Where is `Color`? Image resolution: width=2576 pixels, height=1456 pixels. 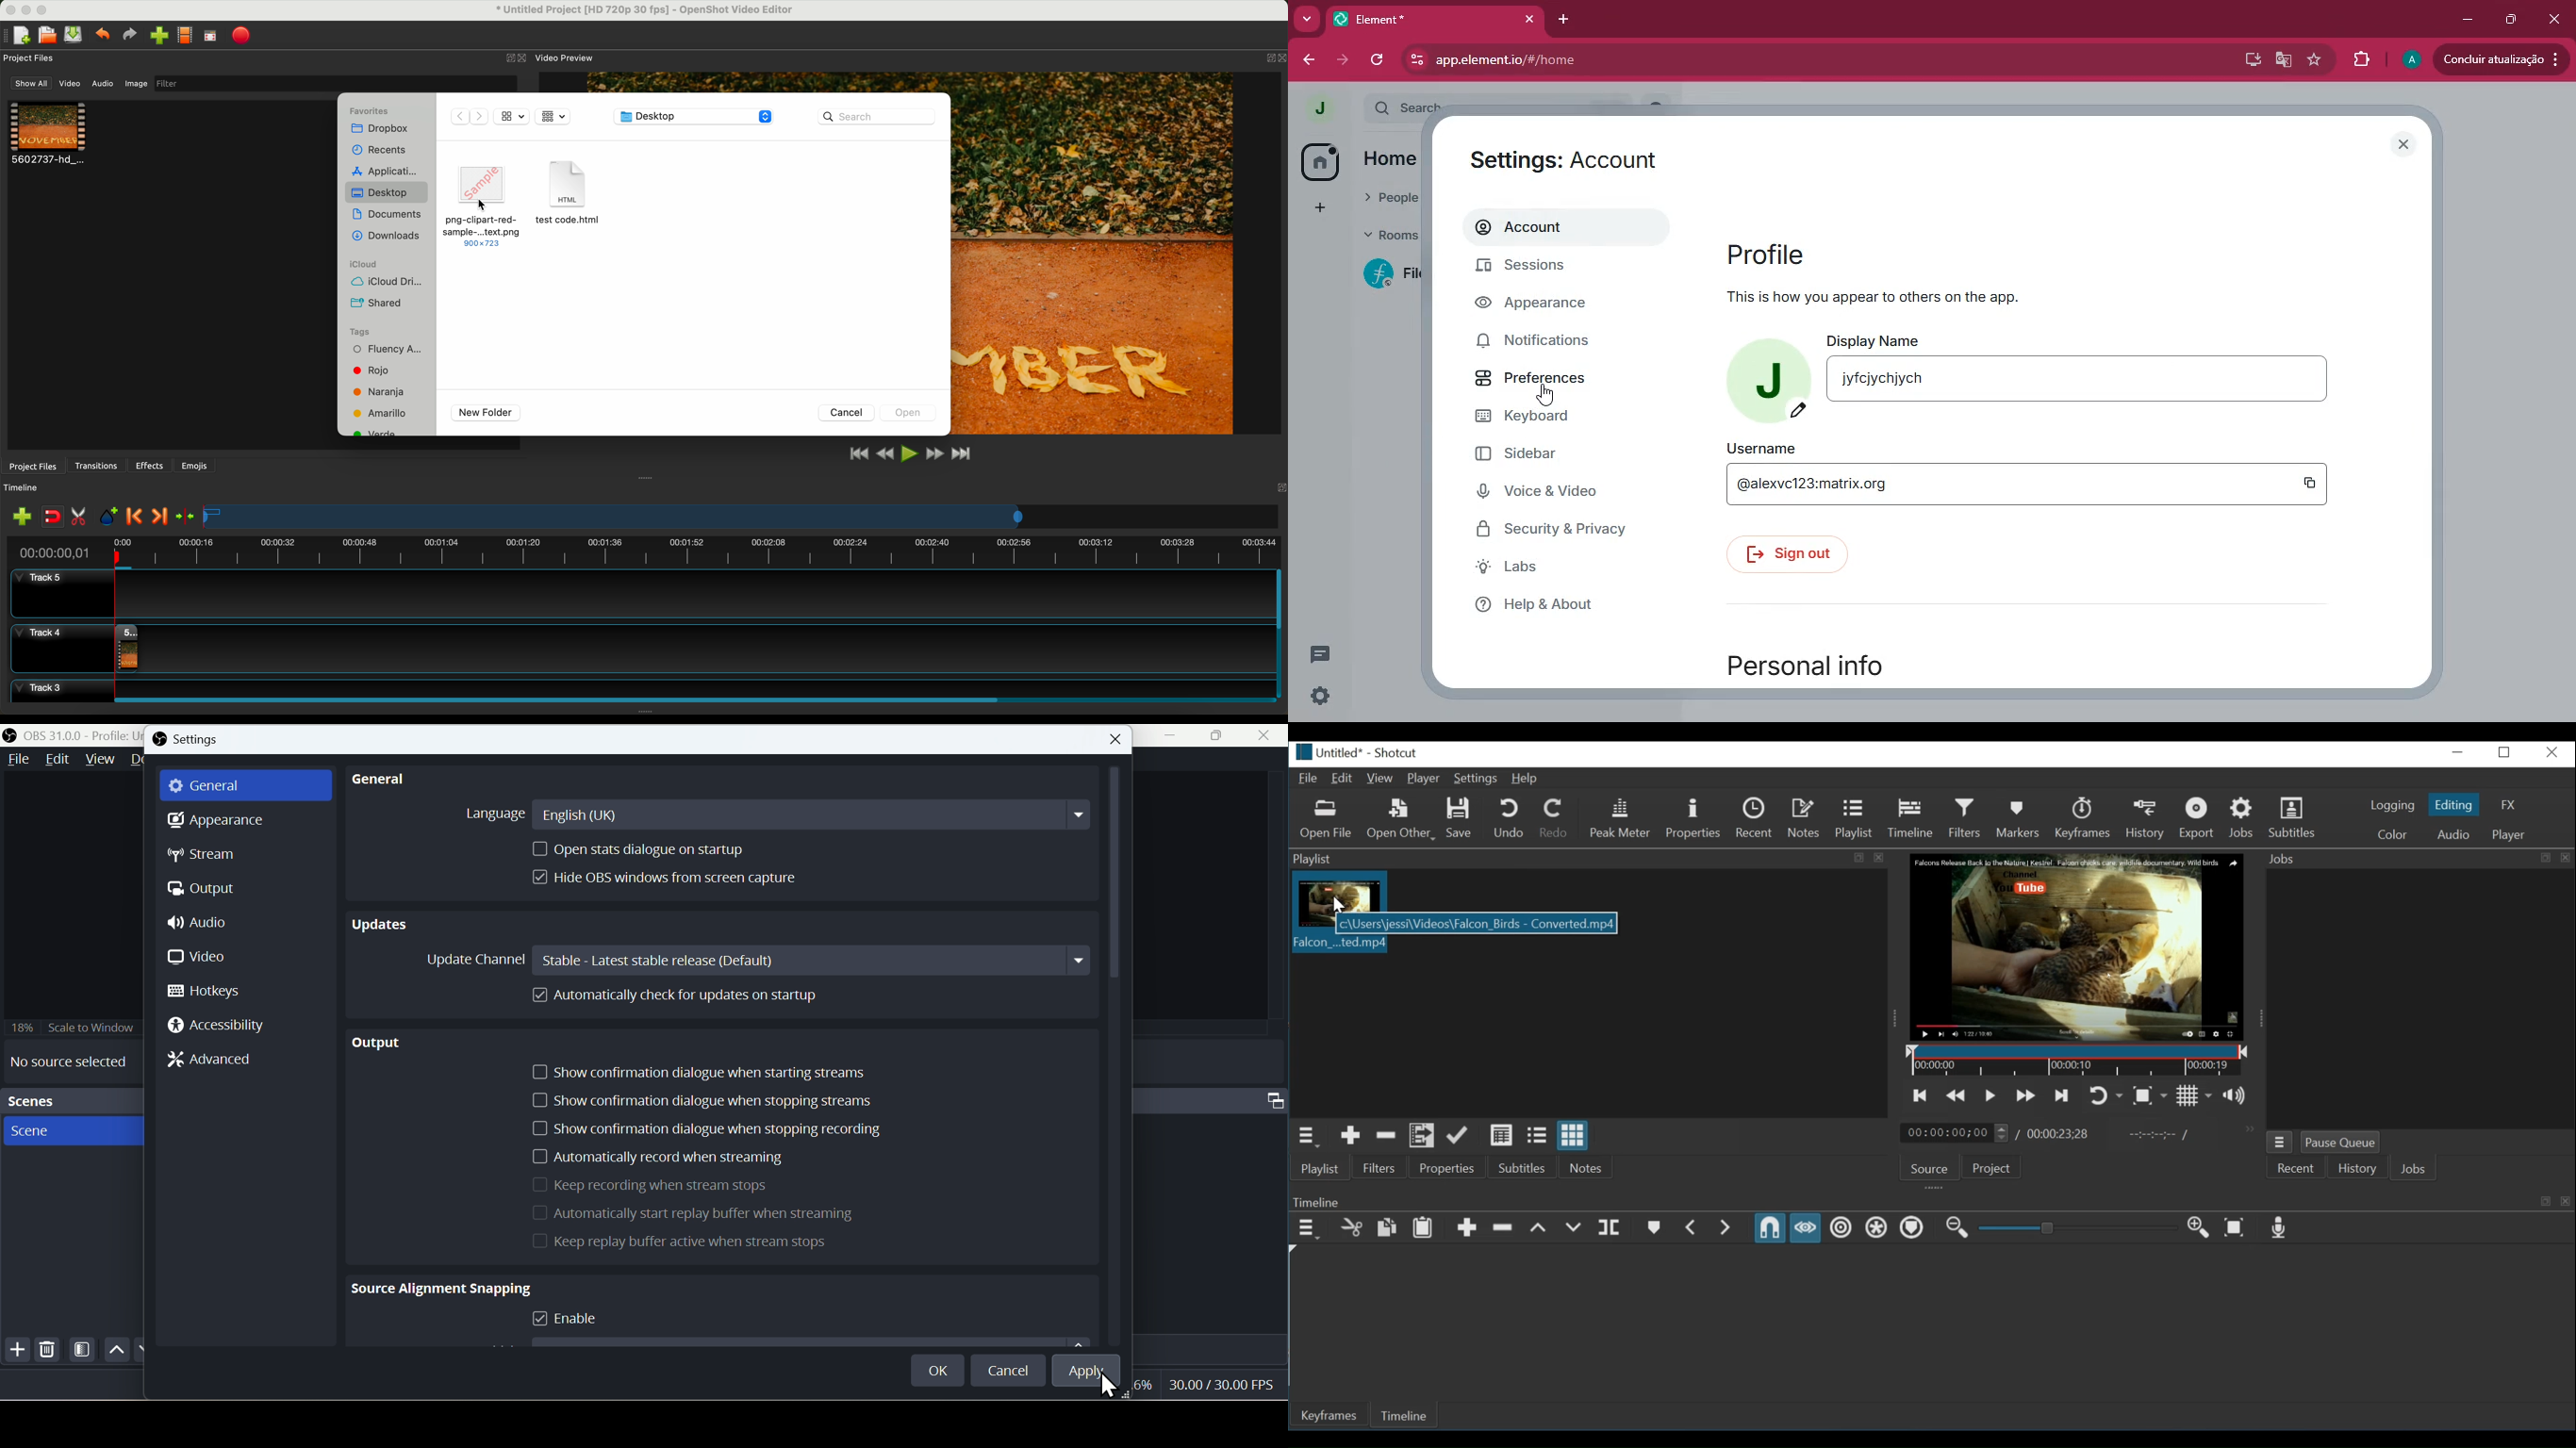 Color is located at coordinates (2393, 834).